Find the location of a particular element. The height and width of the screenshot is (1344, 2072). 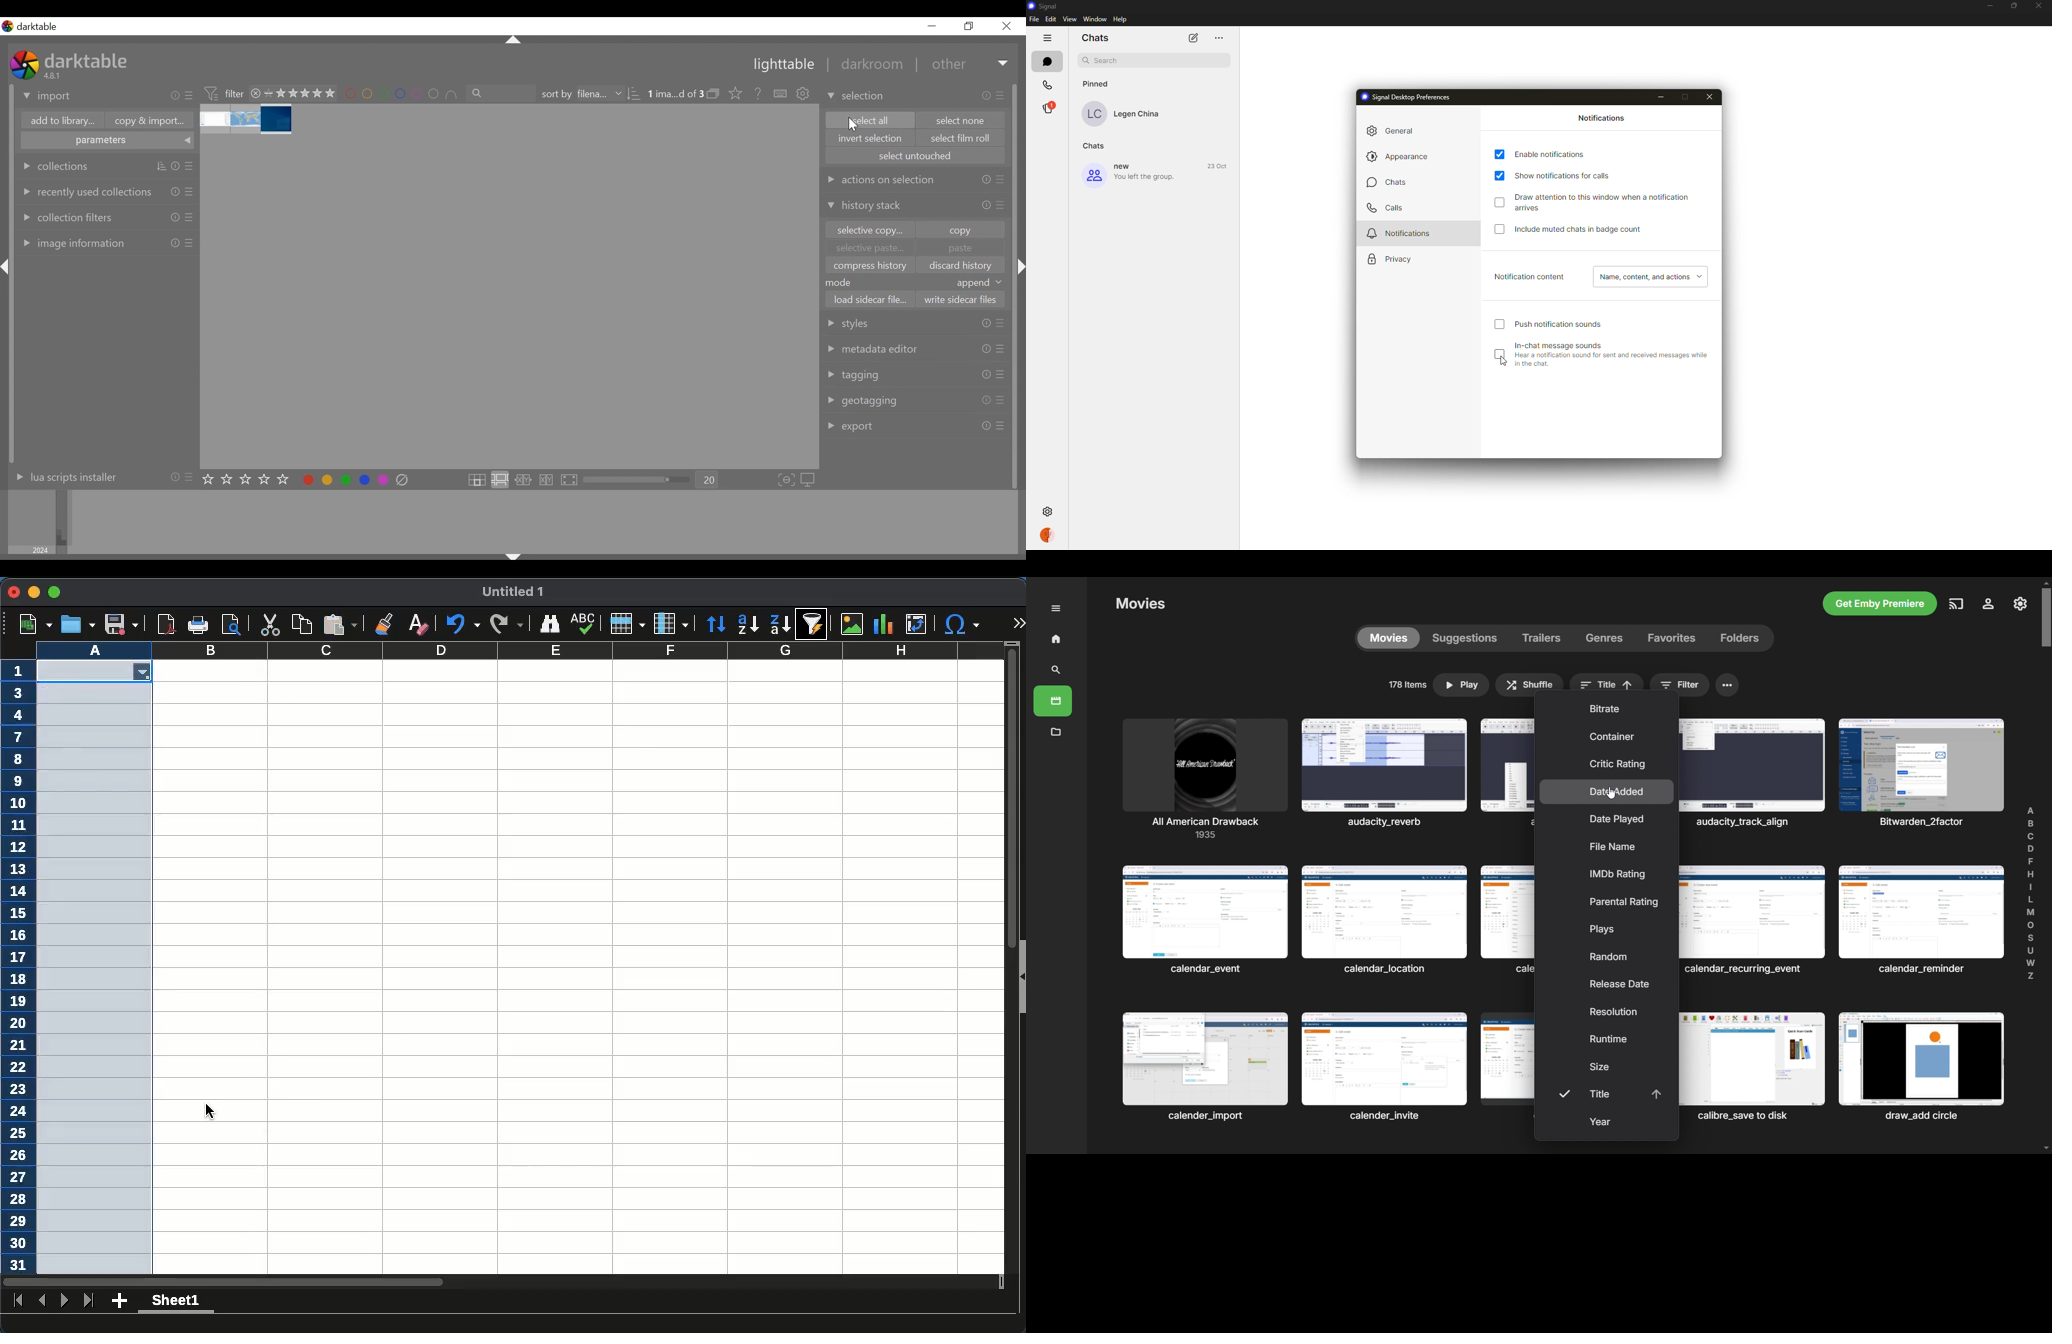

tap to select is located at coordinates (1499, 324).